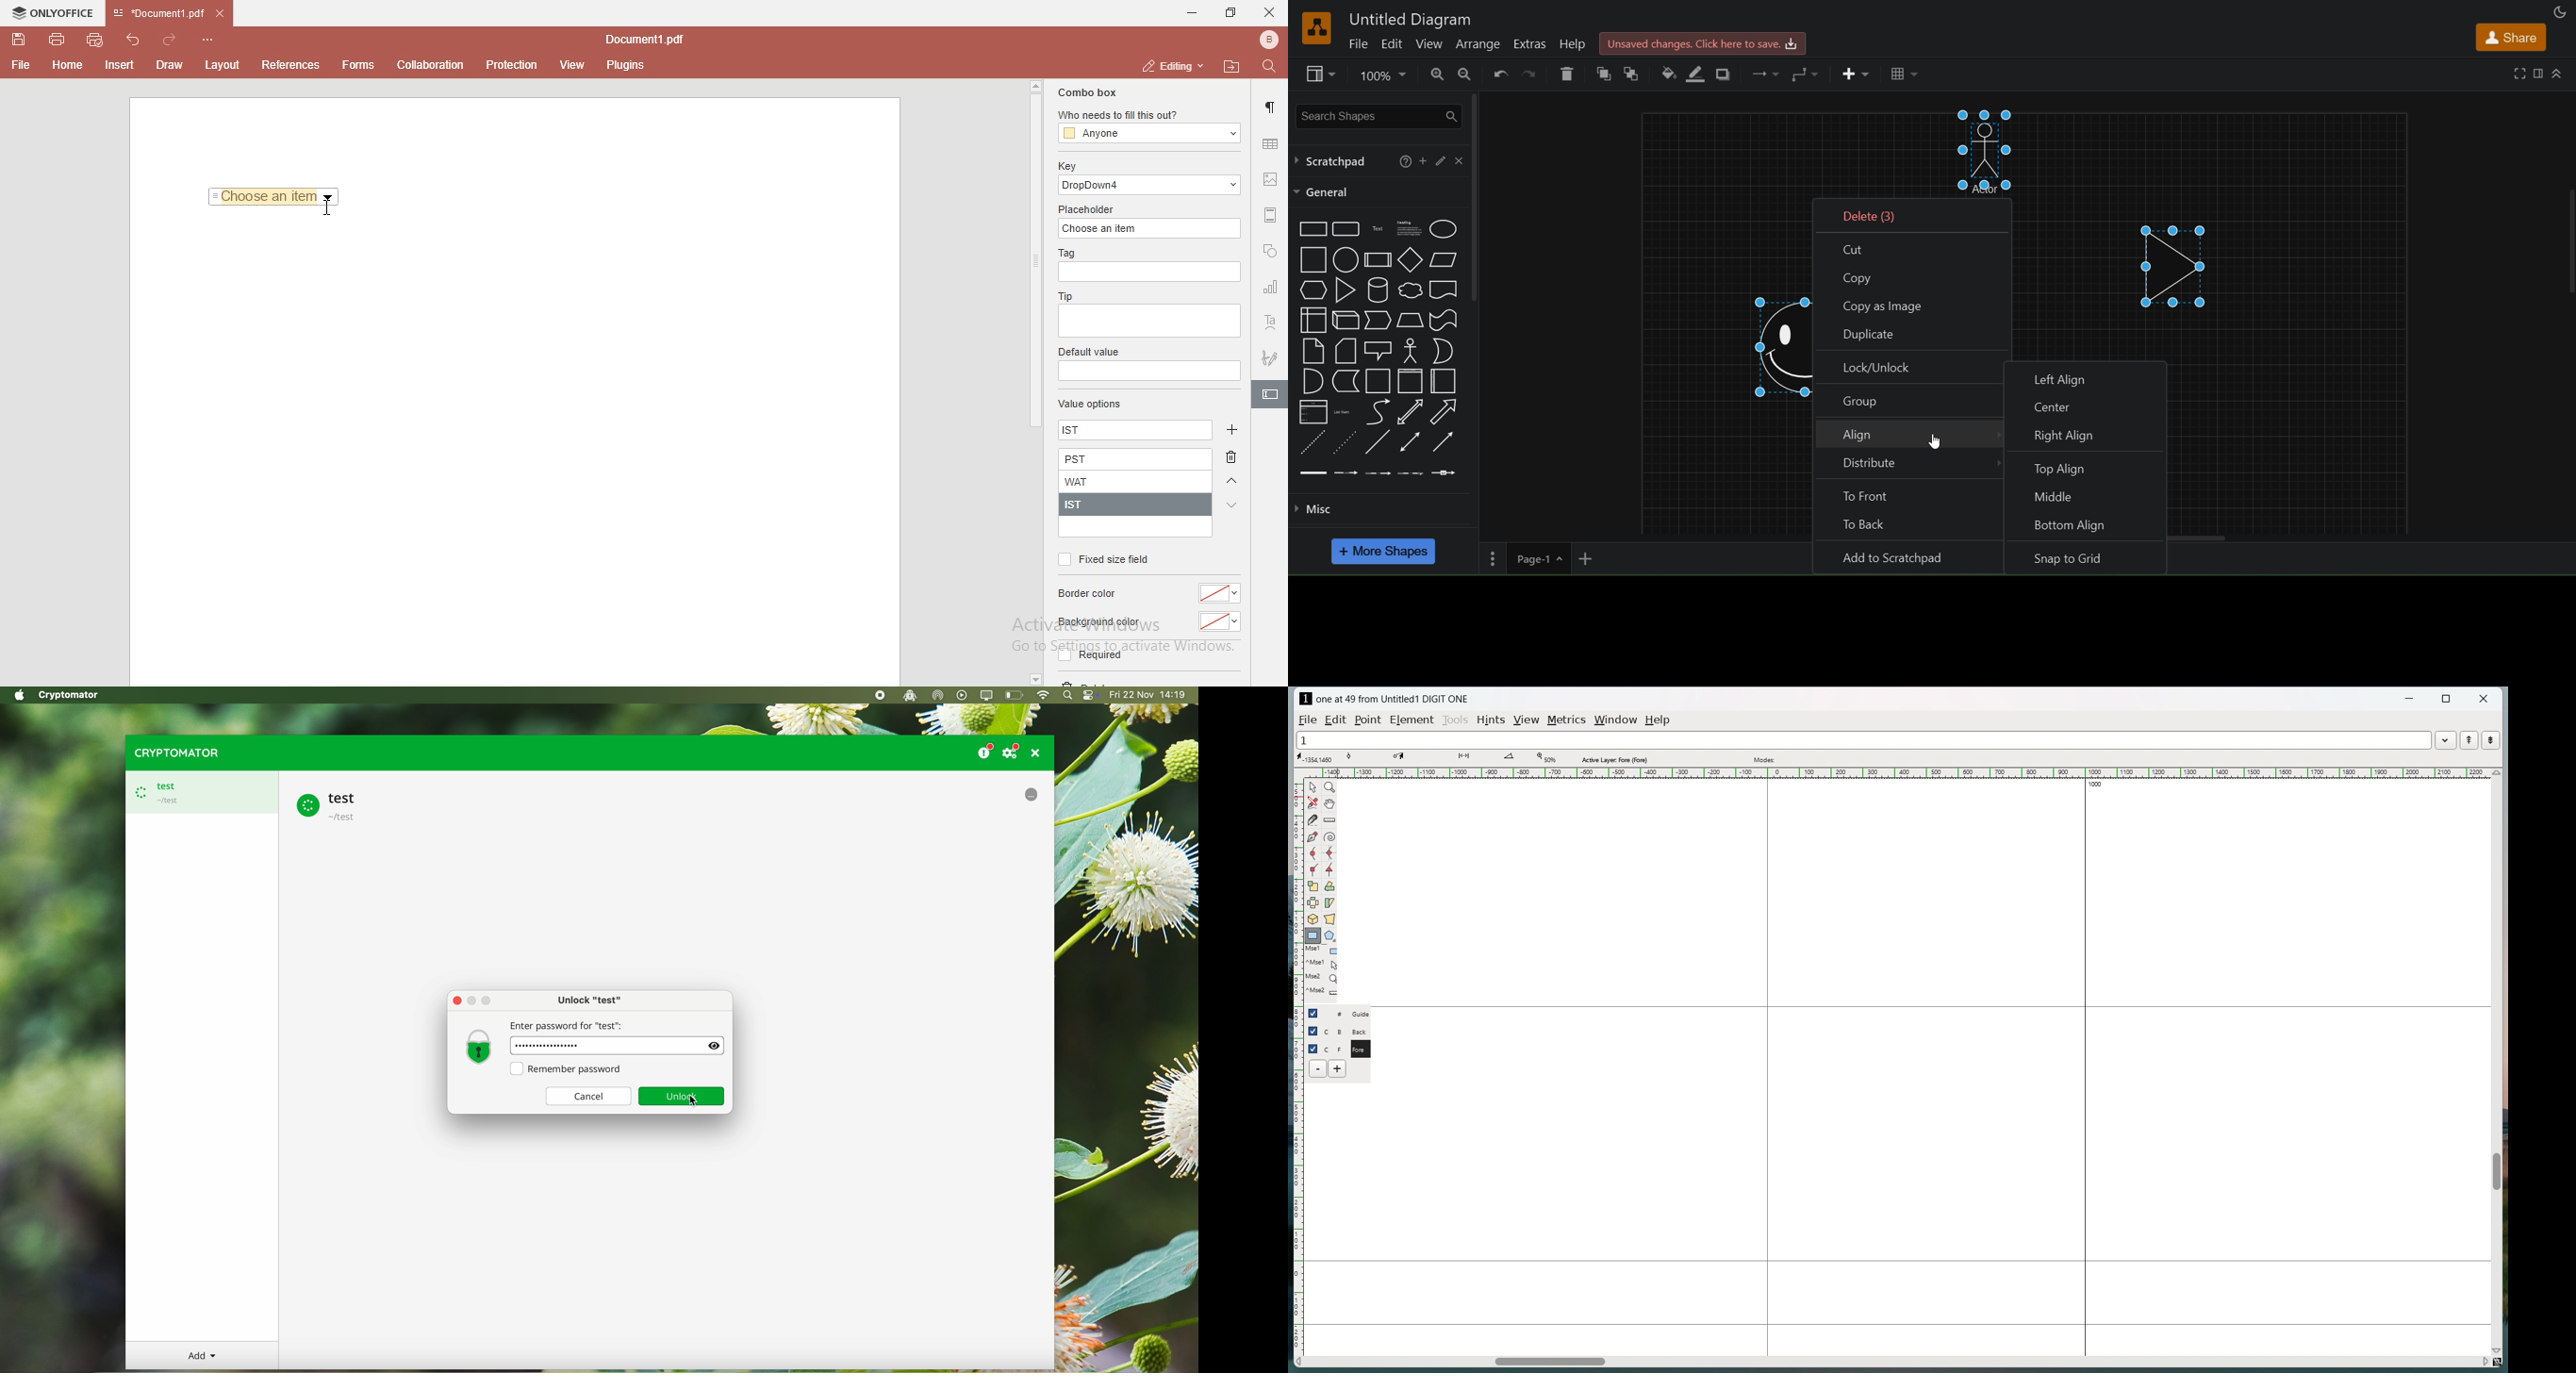 Image resolution: width=2576 pixels, height=1400 pixels. Describe the element at coordinates (1912, 496) in the screenshot. I see `to front` at that location.